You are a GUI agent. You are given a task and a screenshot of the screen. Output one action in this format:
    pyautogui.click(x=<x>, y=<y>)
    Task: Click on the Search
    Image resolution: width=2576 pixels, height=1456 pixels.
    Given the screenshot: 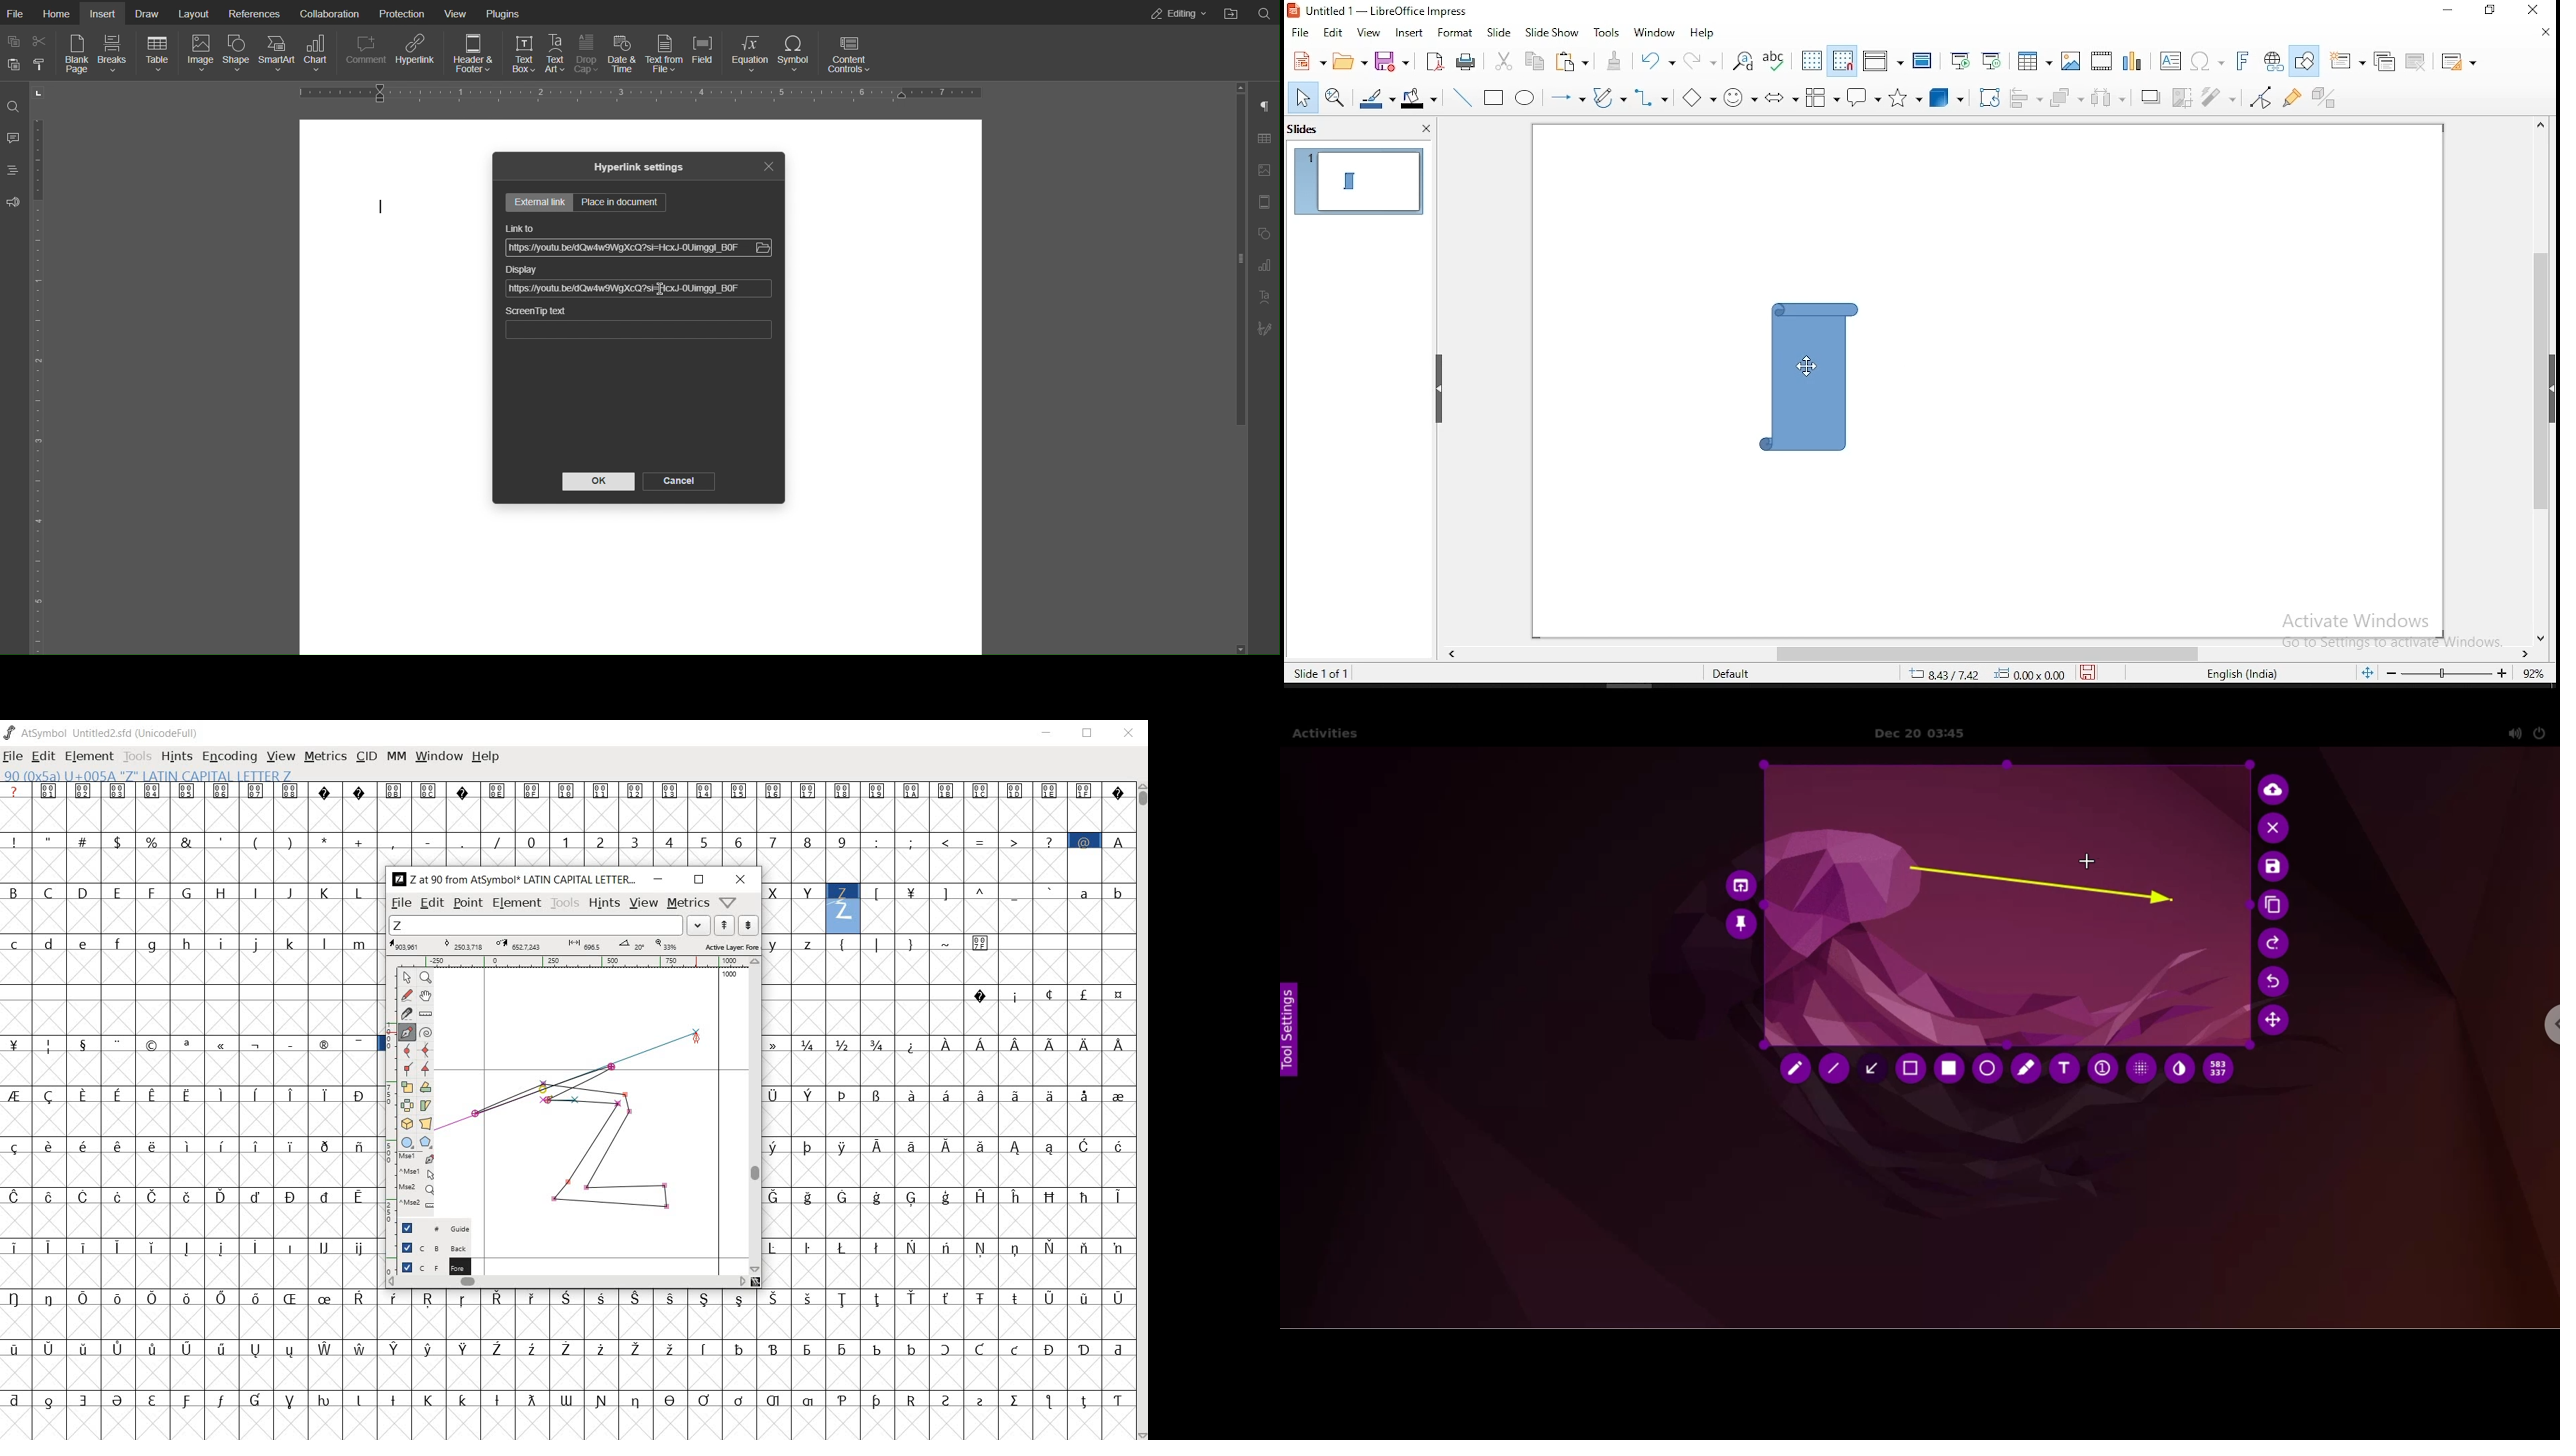 What is the action you would take?
    pyautogui.click(x=1265, y=13)
    